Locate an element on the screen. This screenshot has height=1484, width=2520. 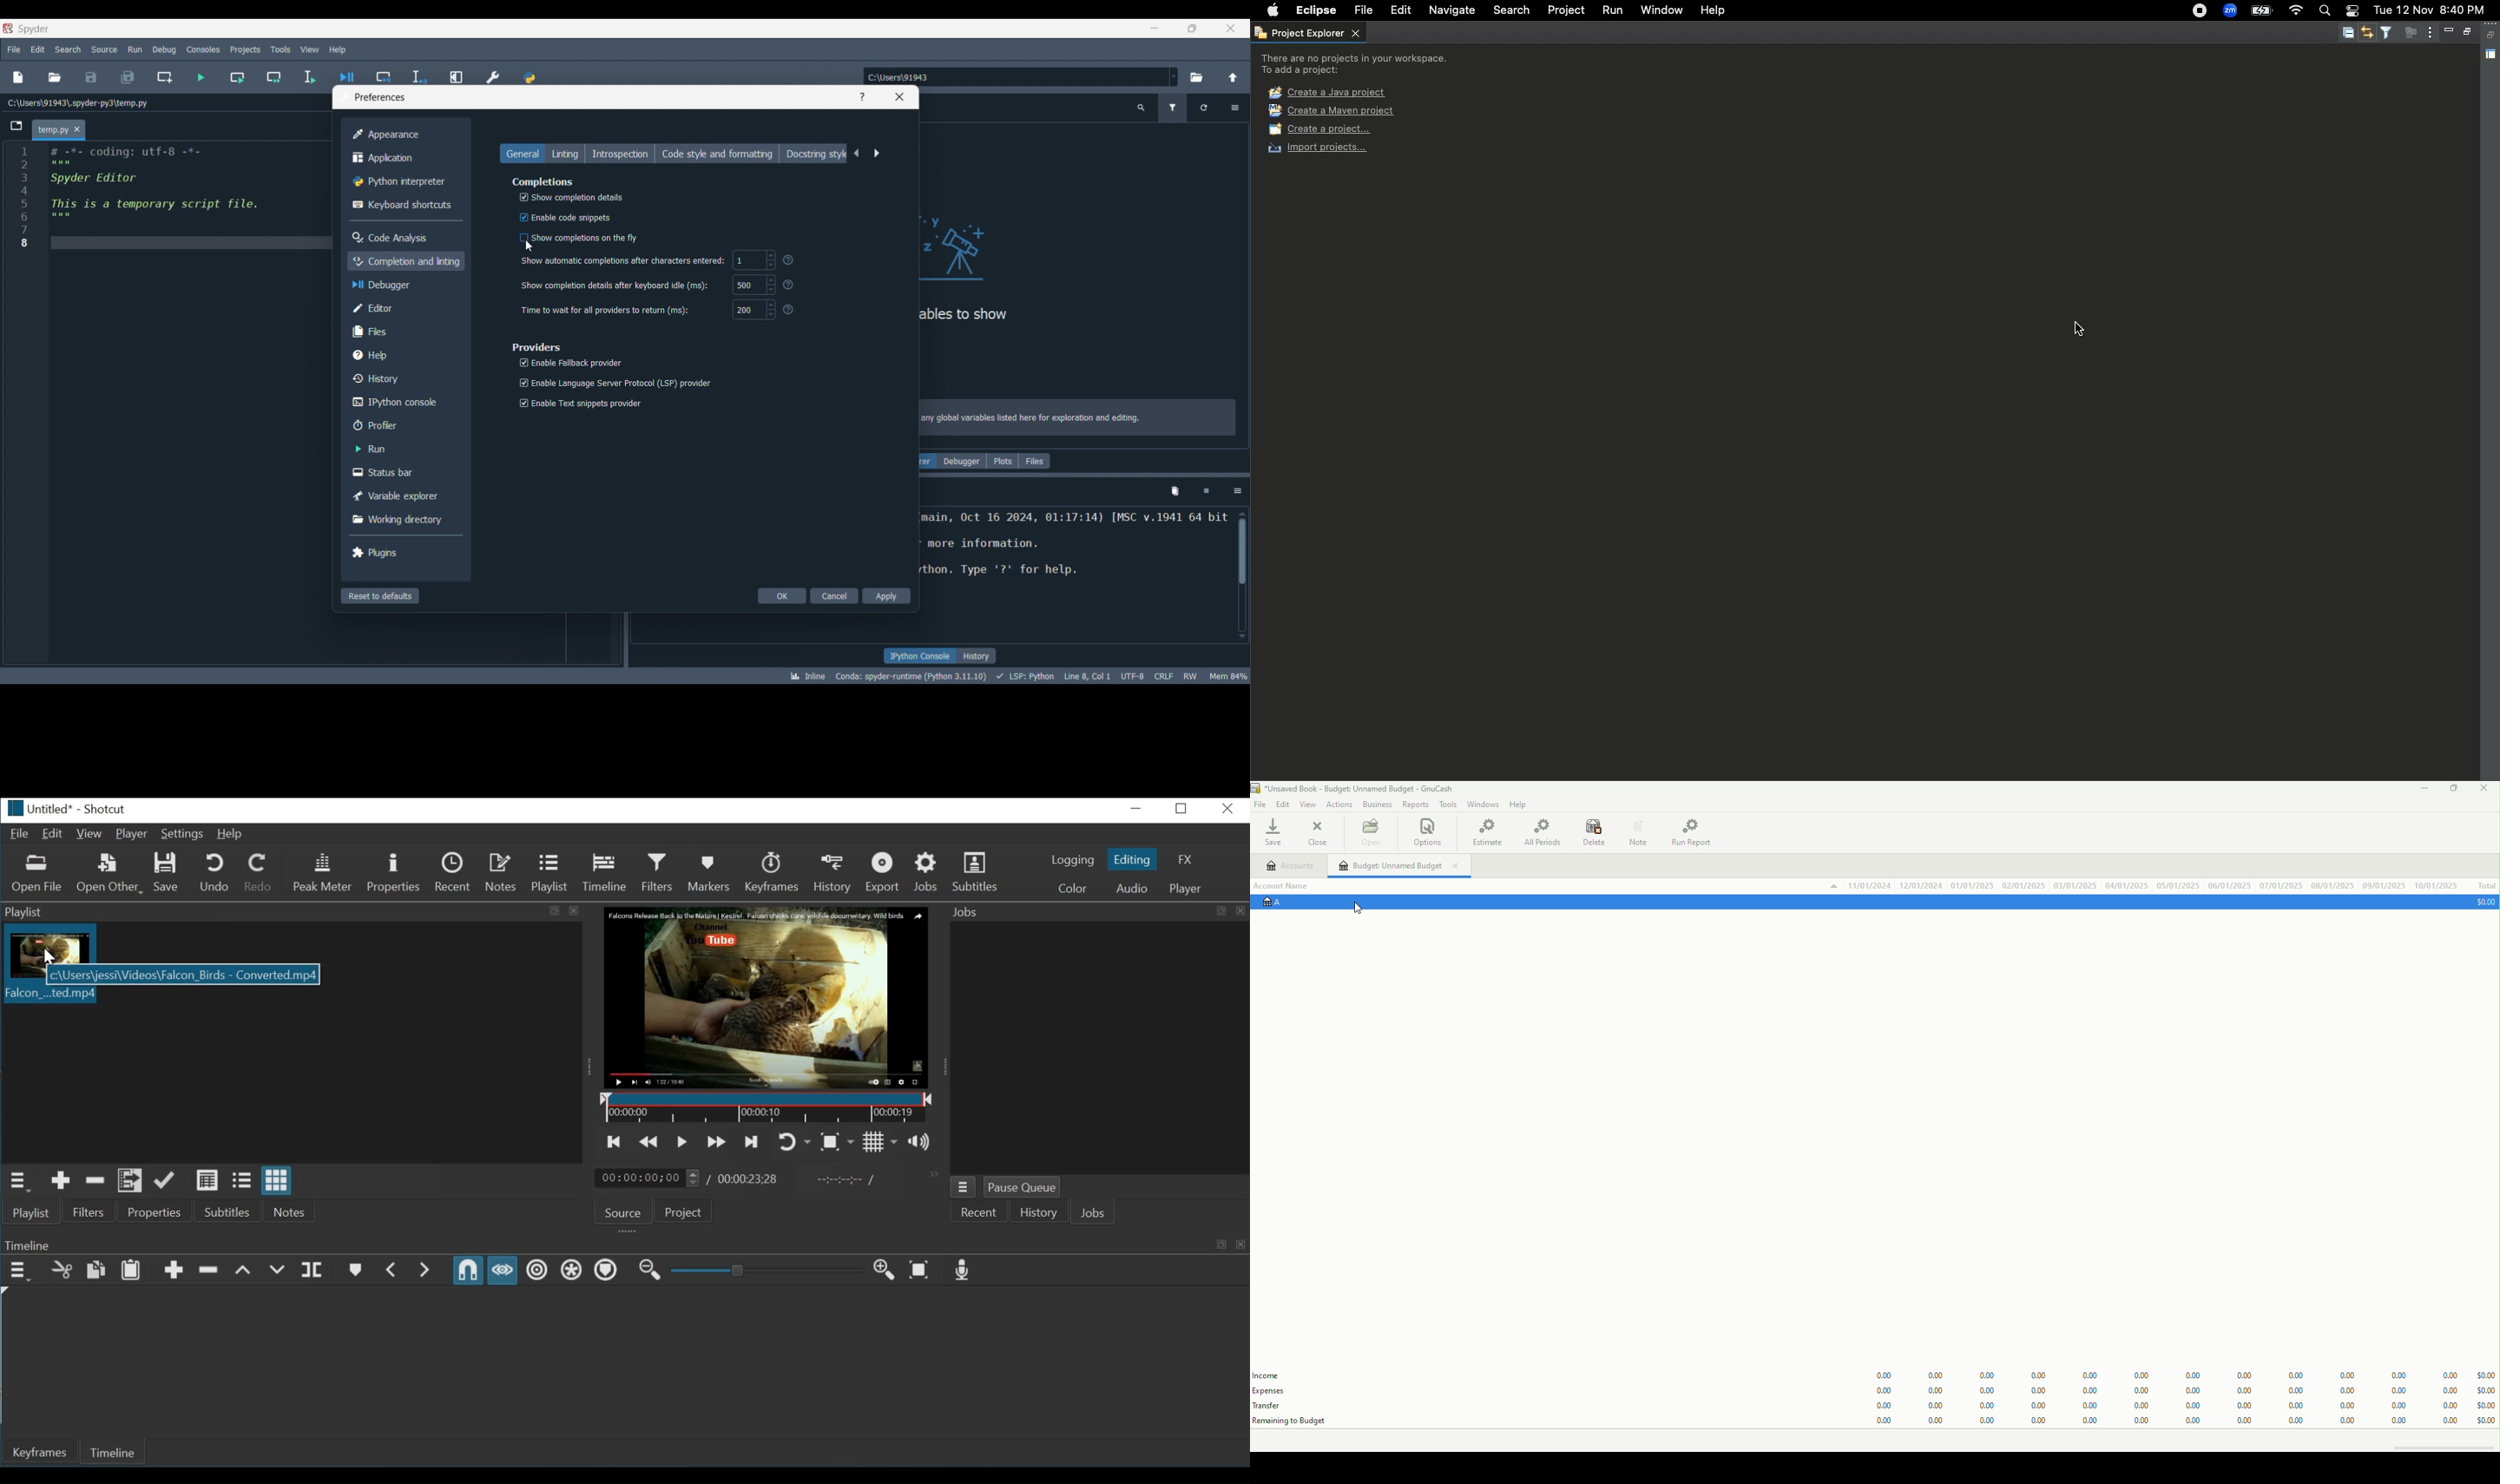
Help menu is located at coordinates (337, 49).